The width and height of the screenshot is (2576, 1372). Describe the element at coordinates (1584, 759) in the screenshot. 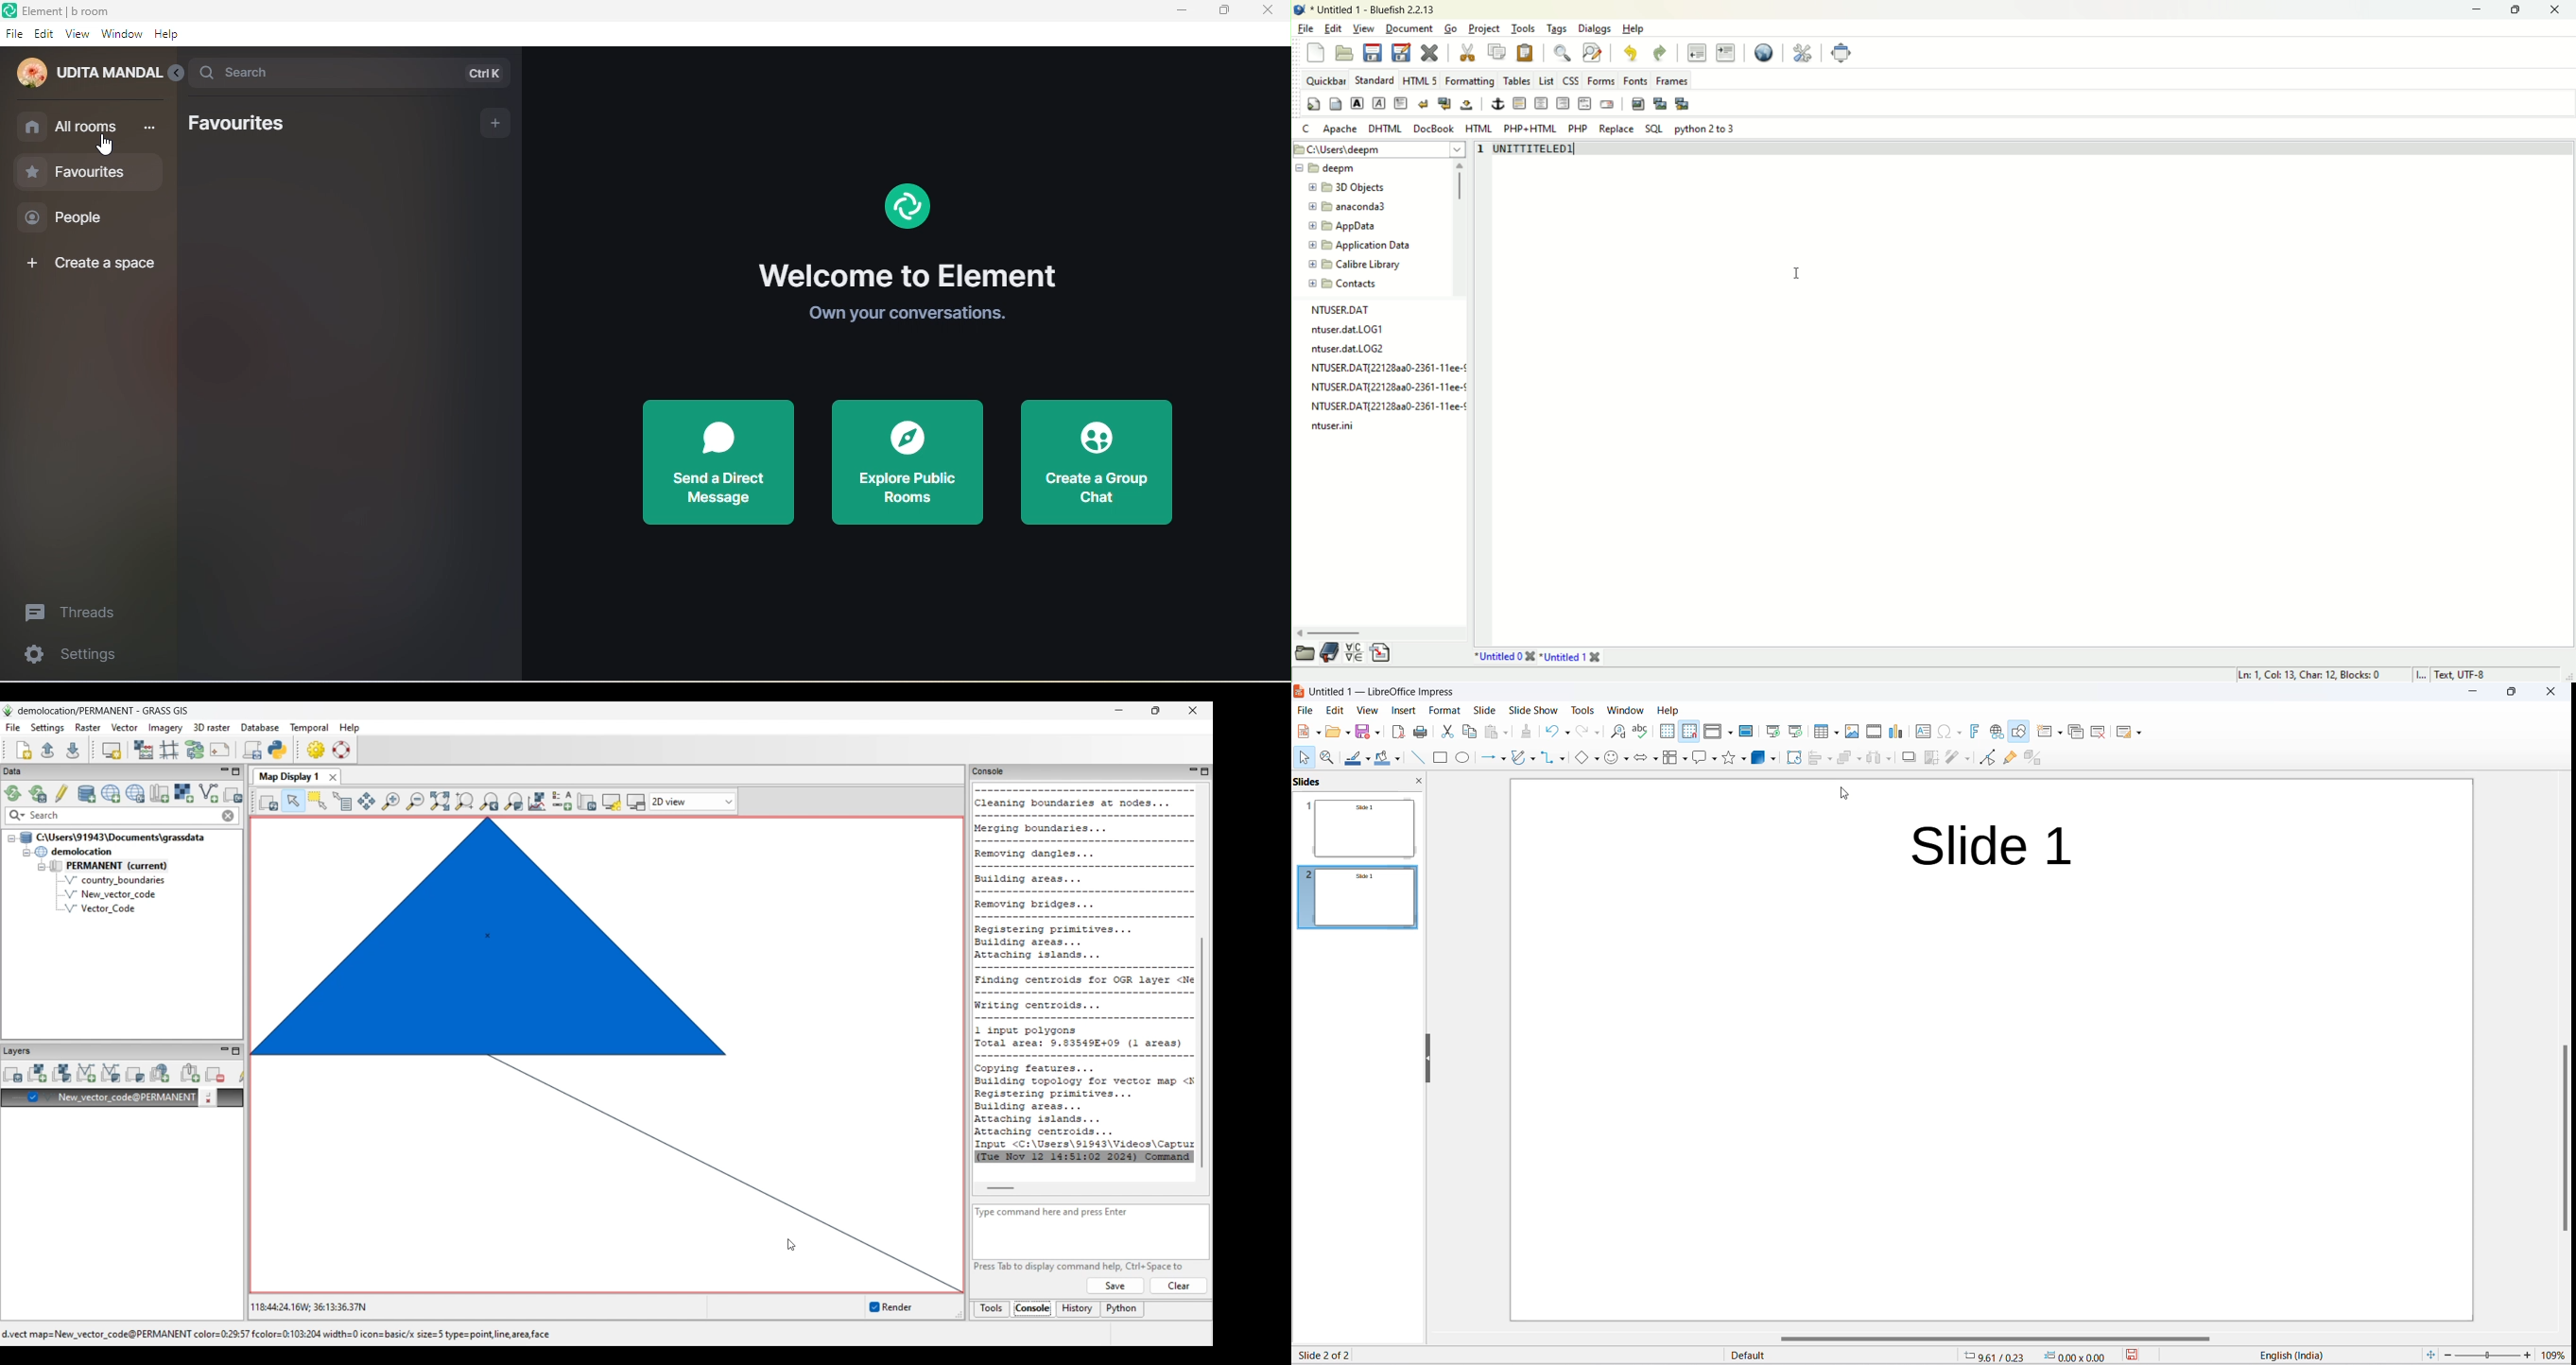

I see `Basic shapes` at that location.